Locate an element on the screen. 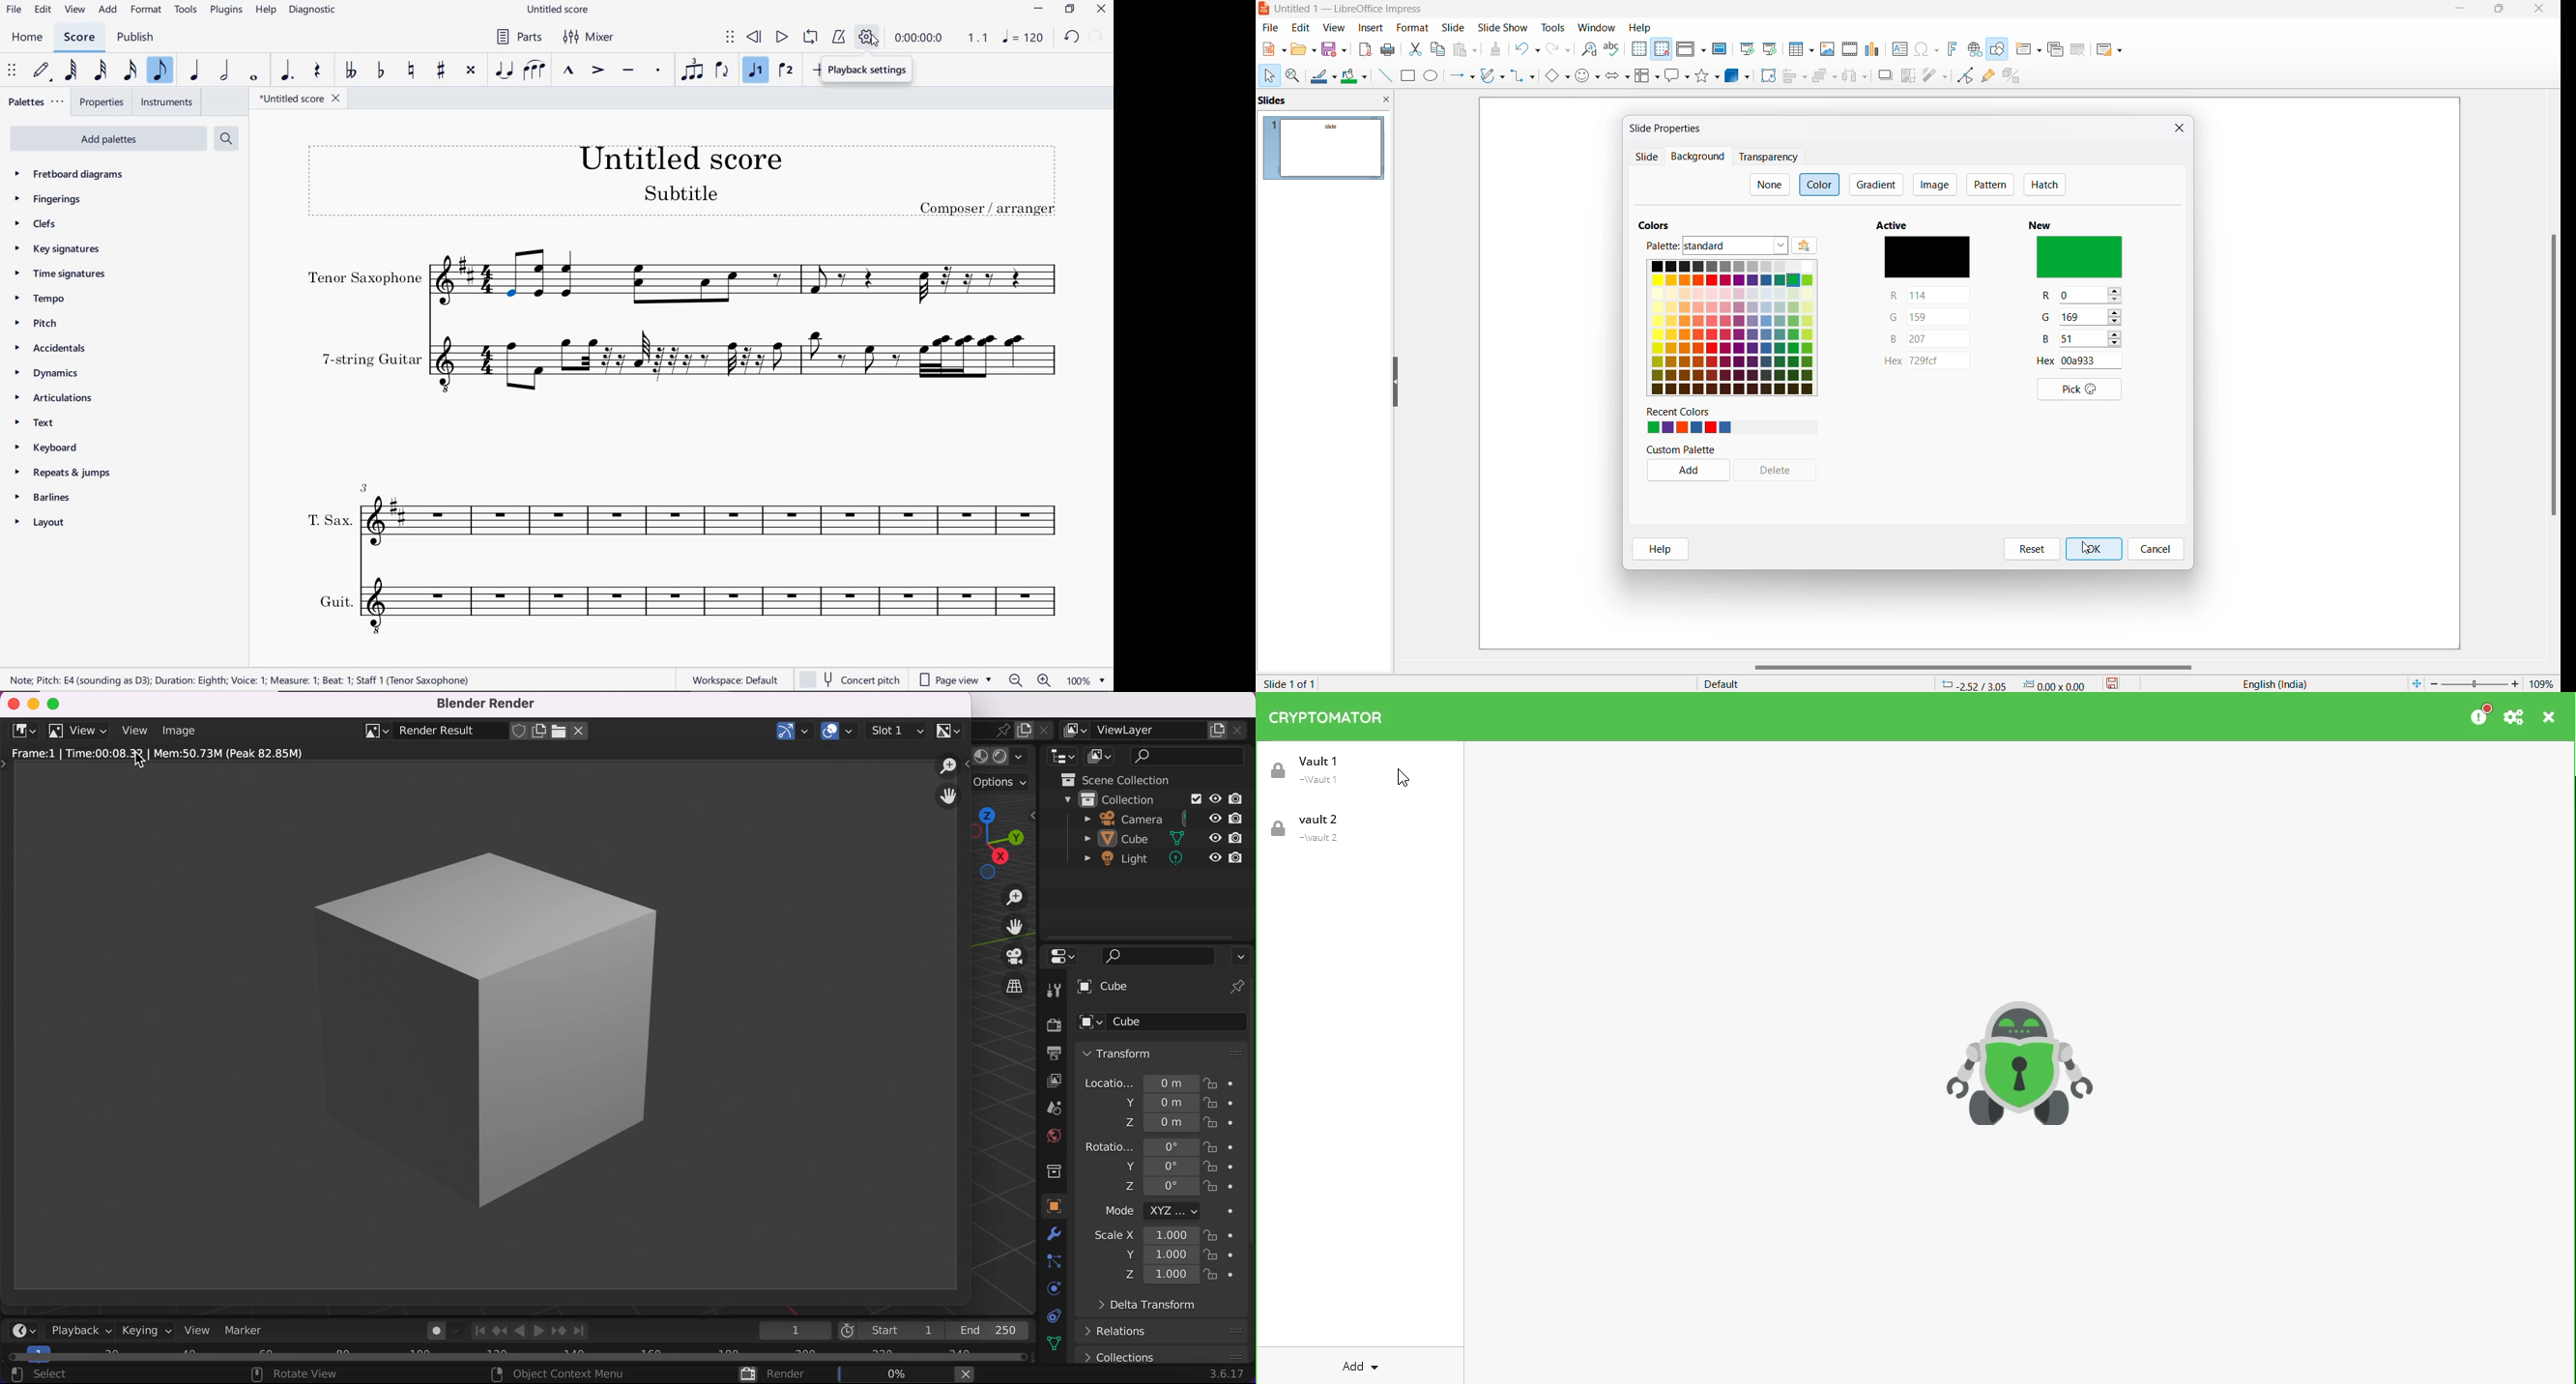 The height and width of the screenshot is (1400, 2576). autokeying is located at coordinates (428, 1332).